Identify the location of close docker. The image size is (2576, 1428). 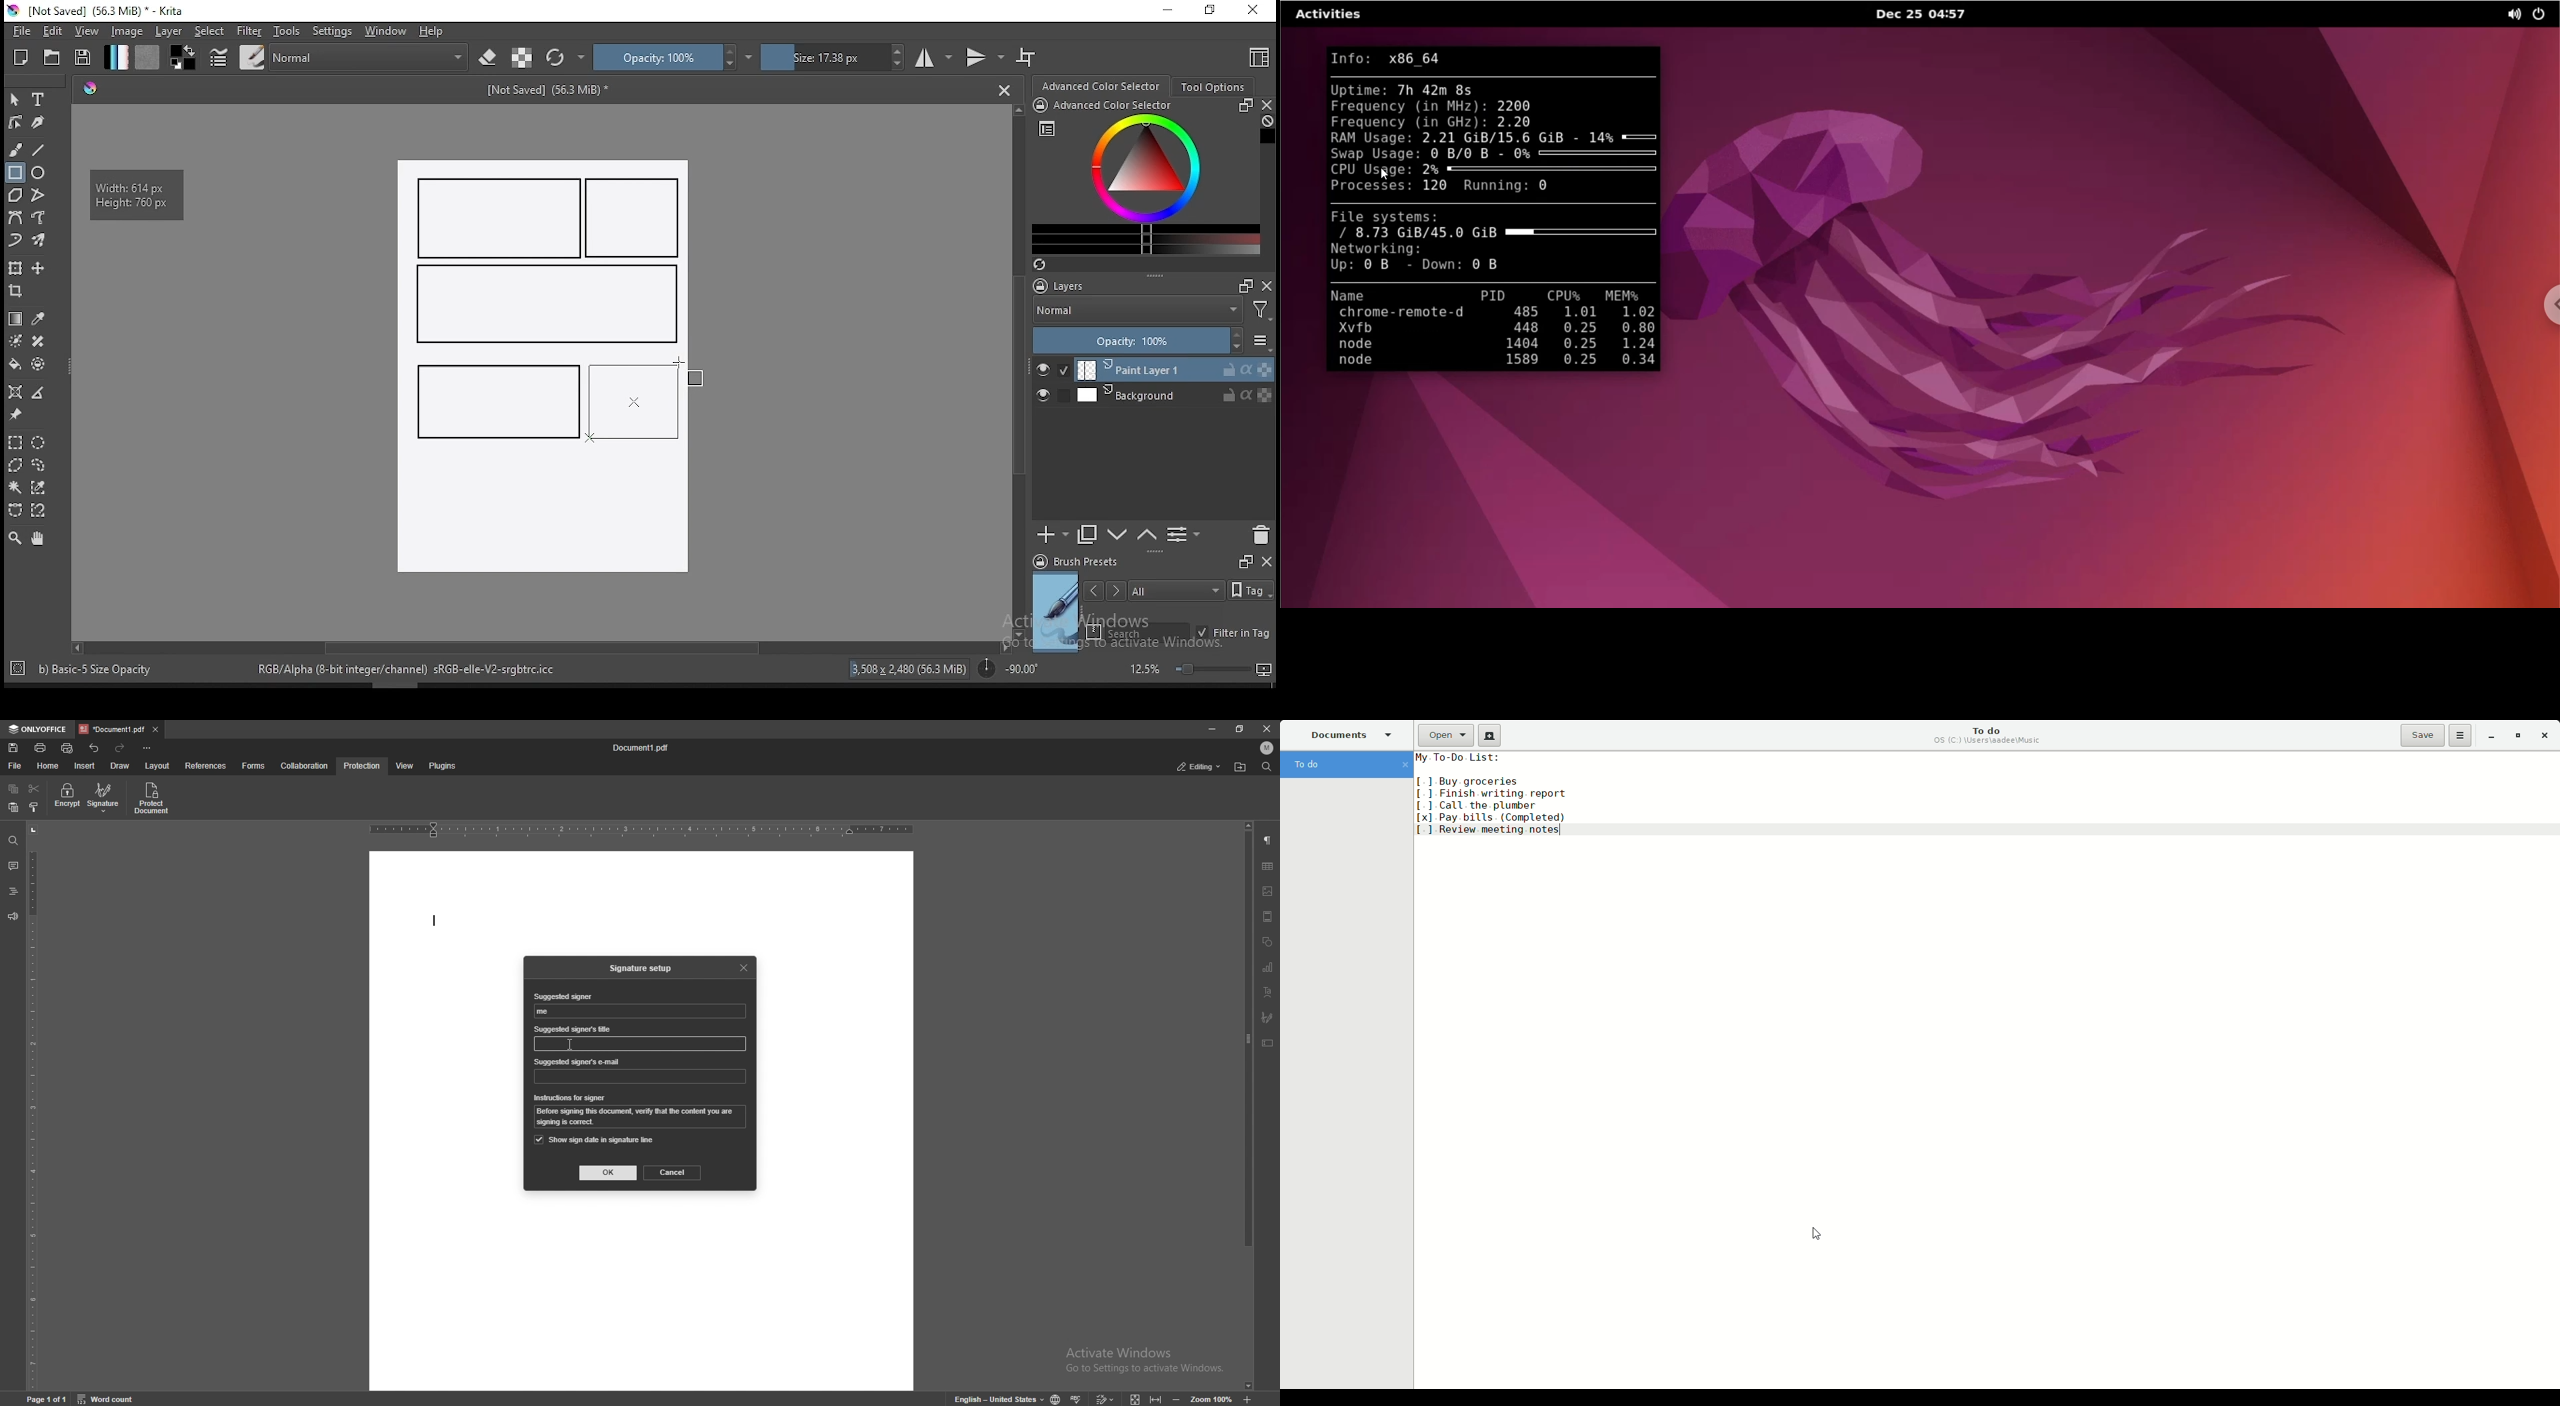
(1266, 105).